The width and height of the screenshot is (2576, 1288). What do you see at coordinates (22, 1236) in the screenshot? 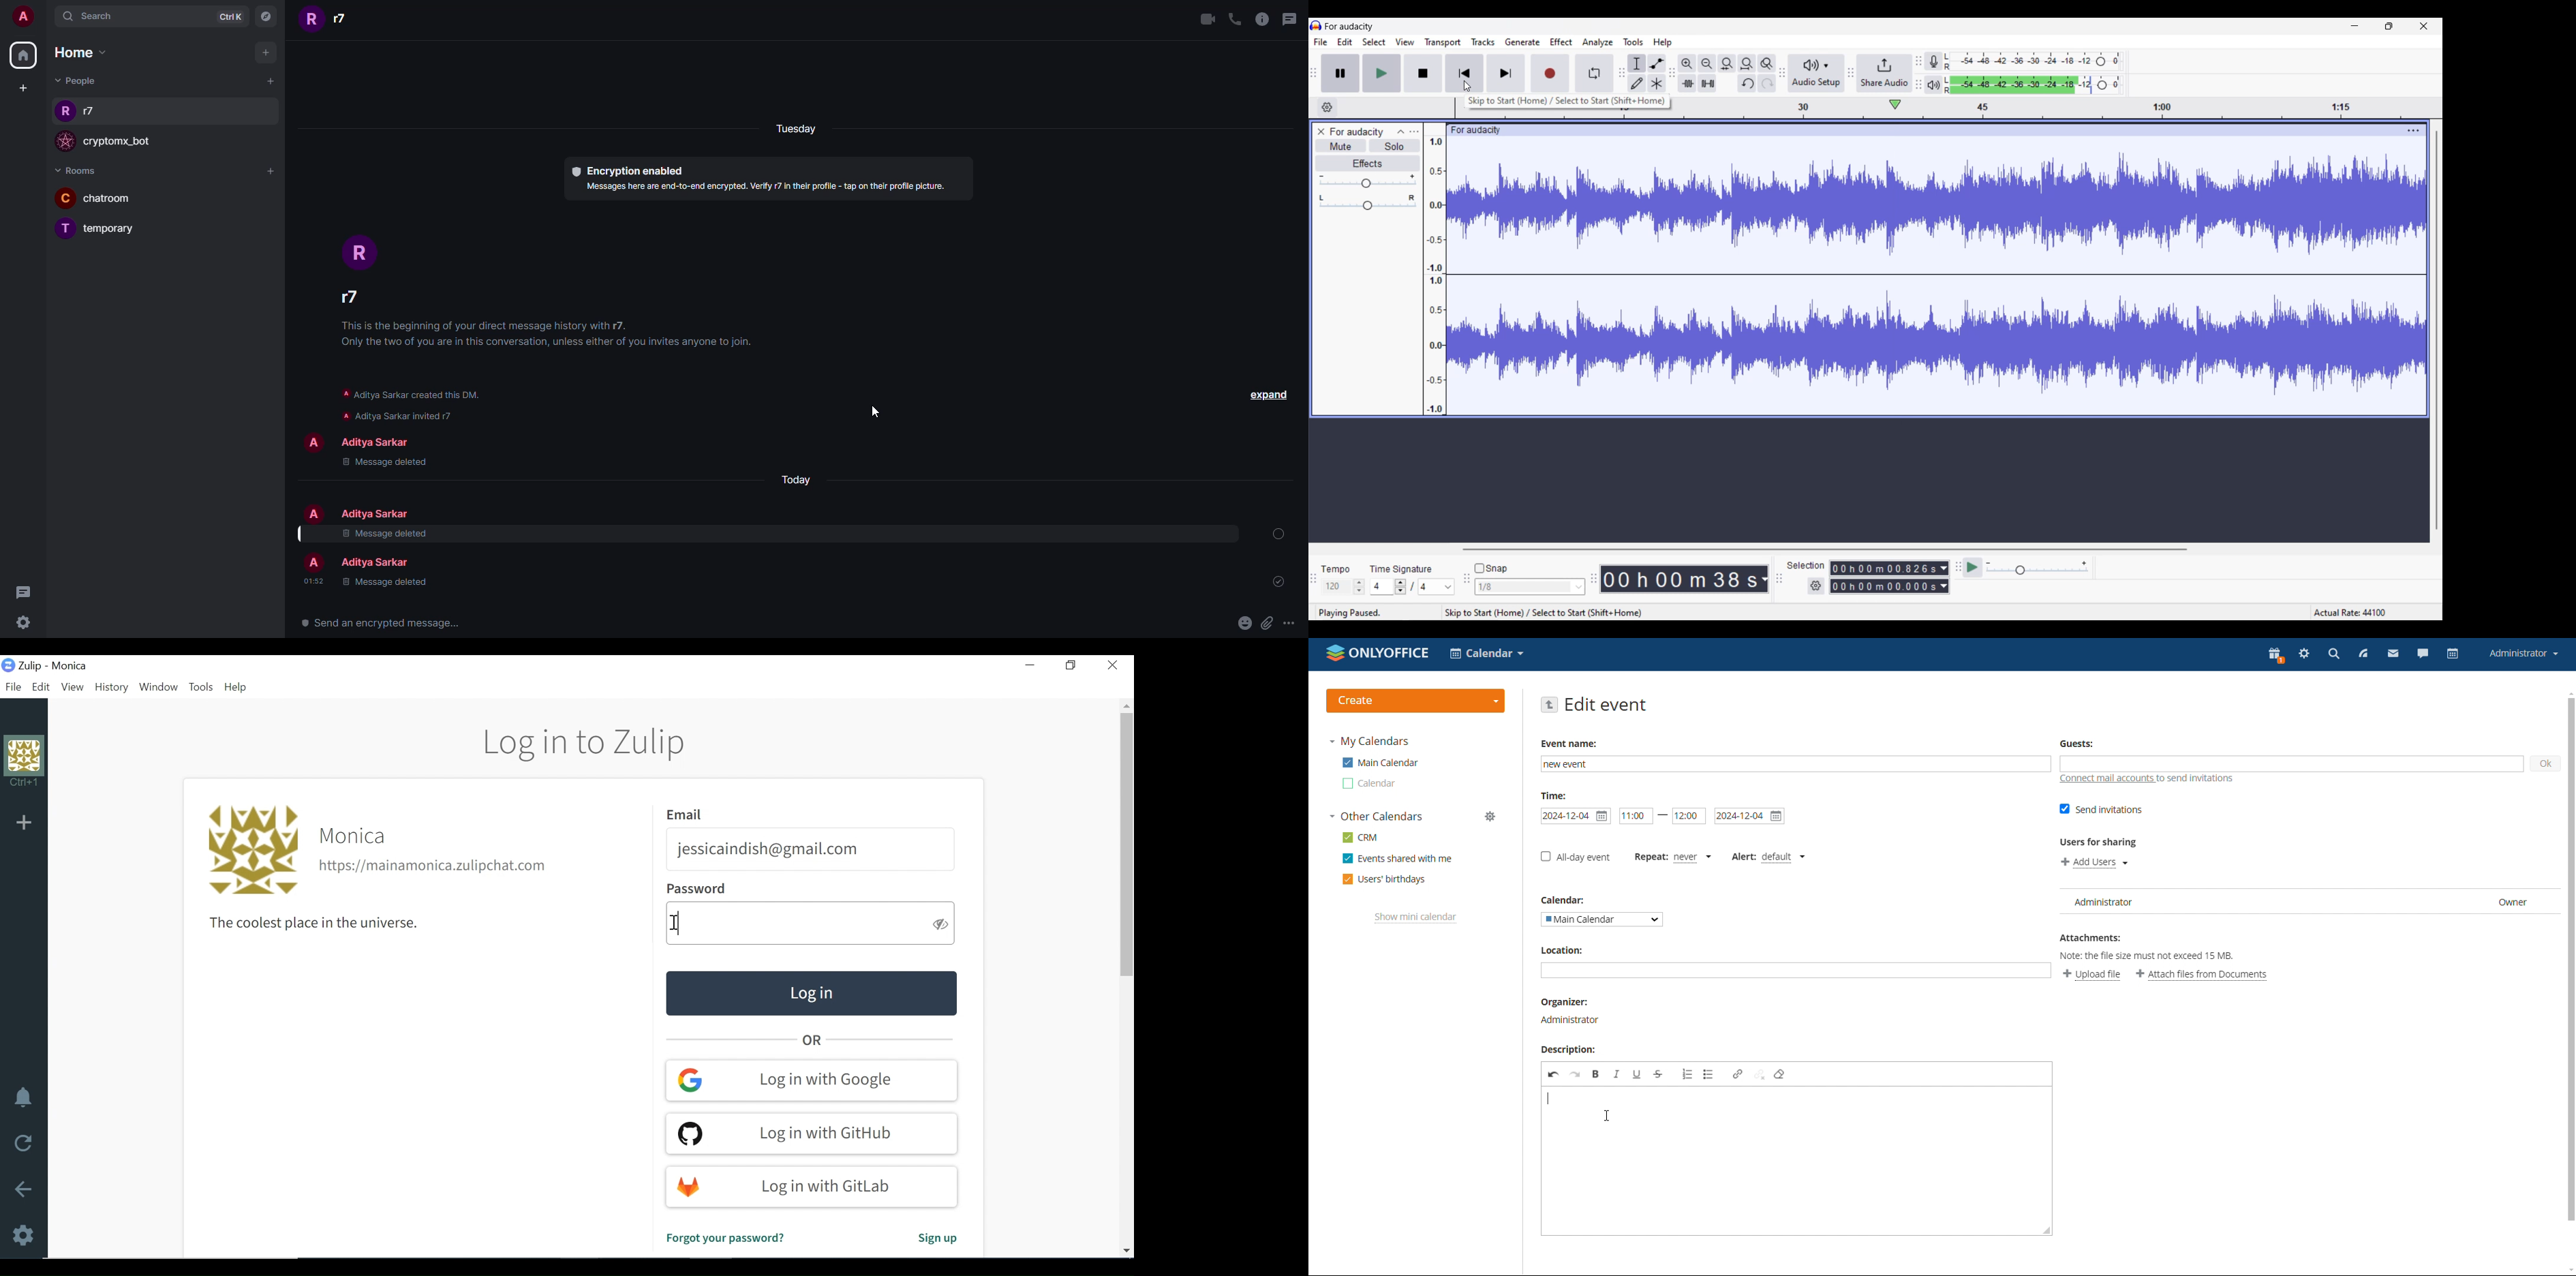
I see `Settings` at bounding box center [22, 1236].